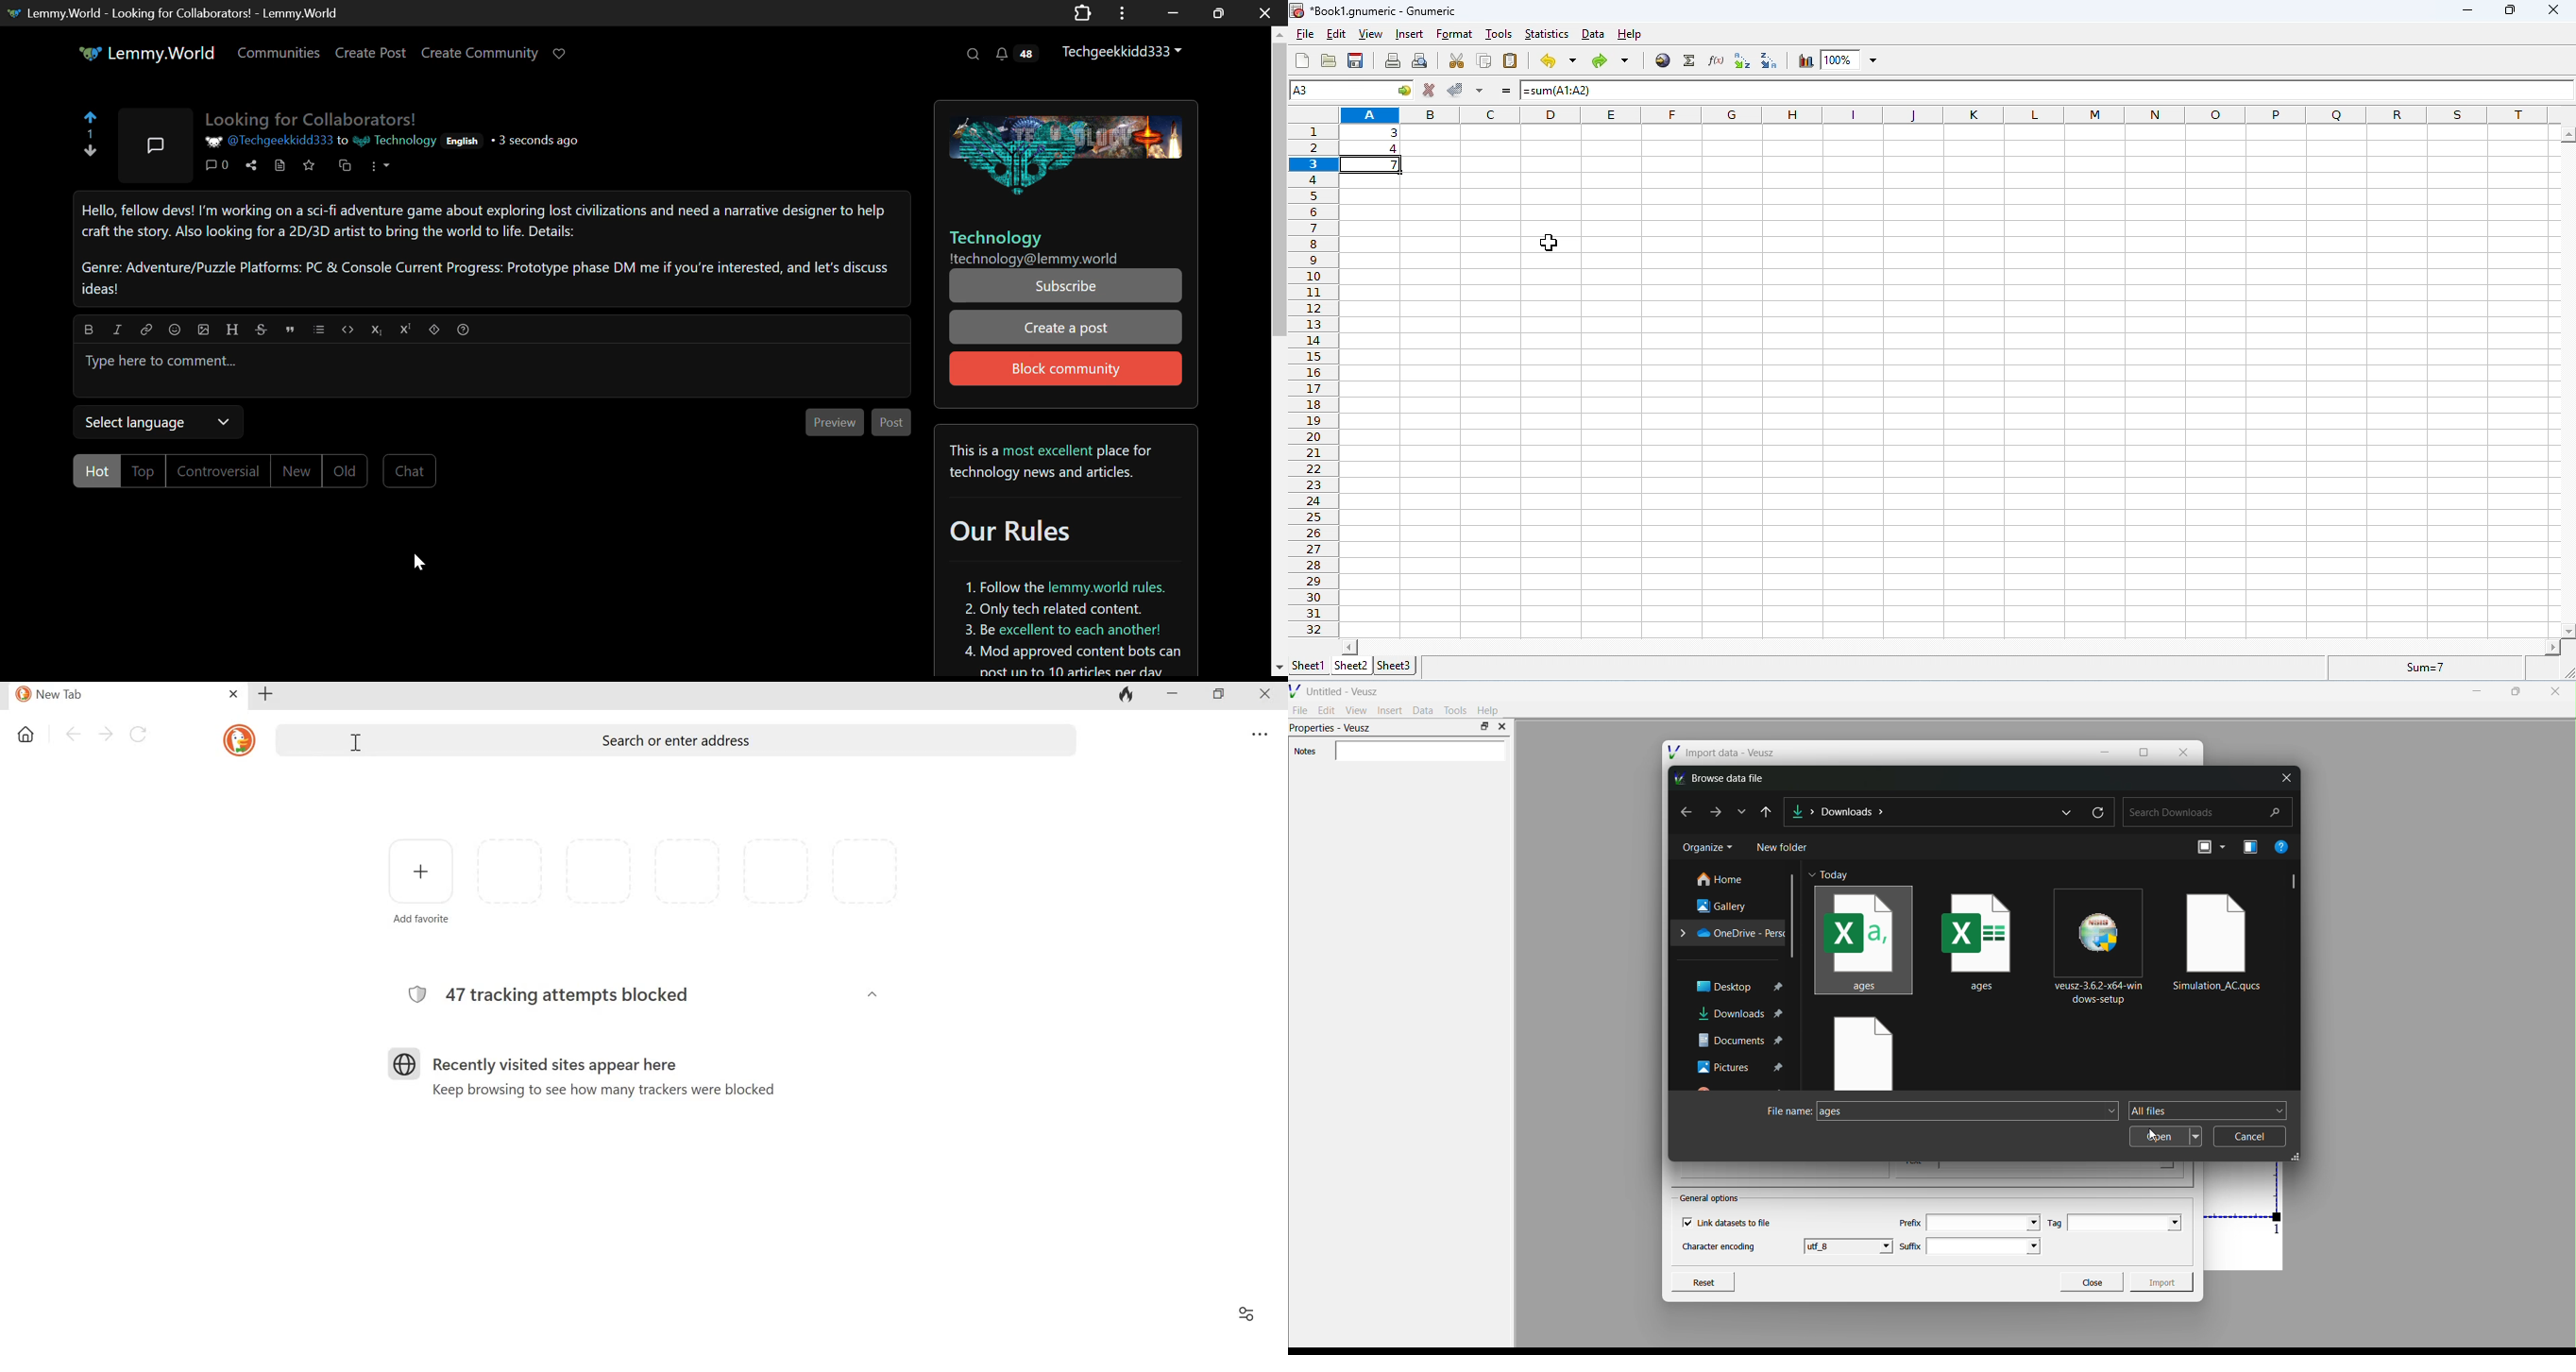 This screenshot has height=1372, width=2576. What do you see at coordinates (153, 423) in the screenshot?
I see `Select Language` at bounding box center [153, 423].